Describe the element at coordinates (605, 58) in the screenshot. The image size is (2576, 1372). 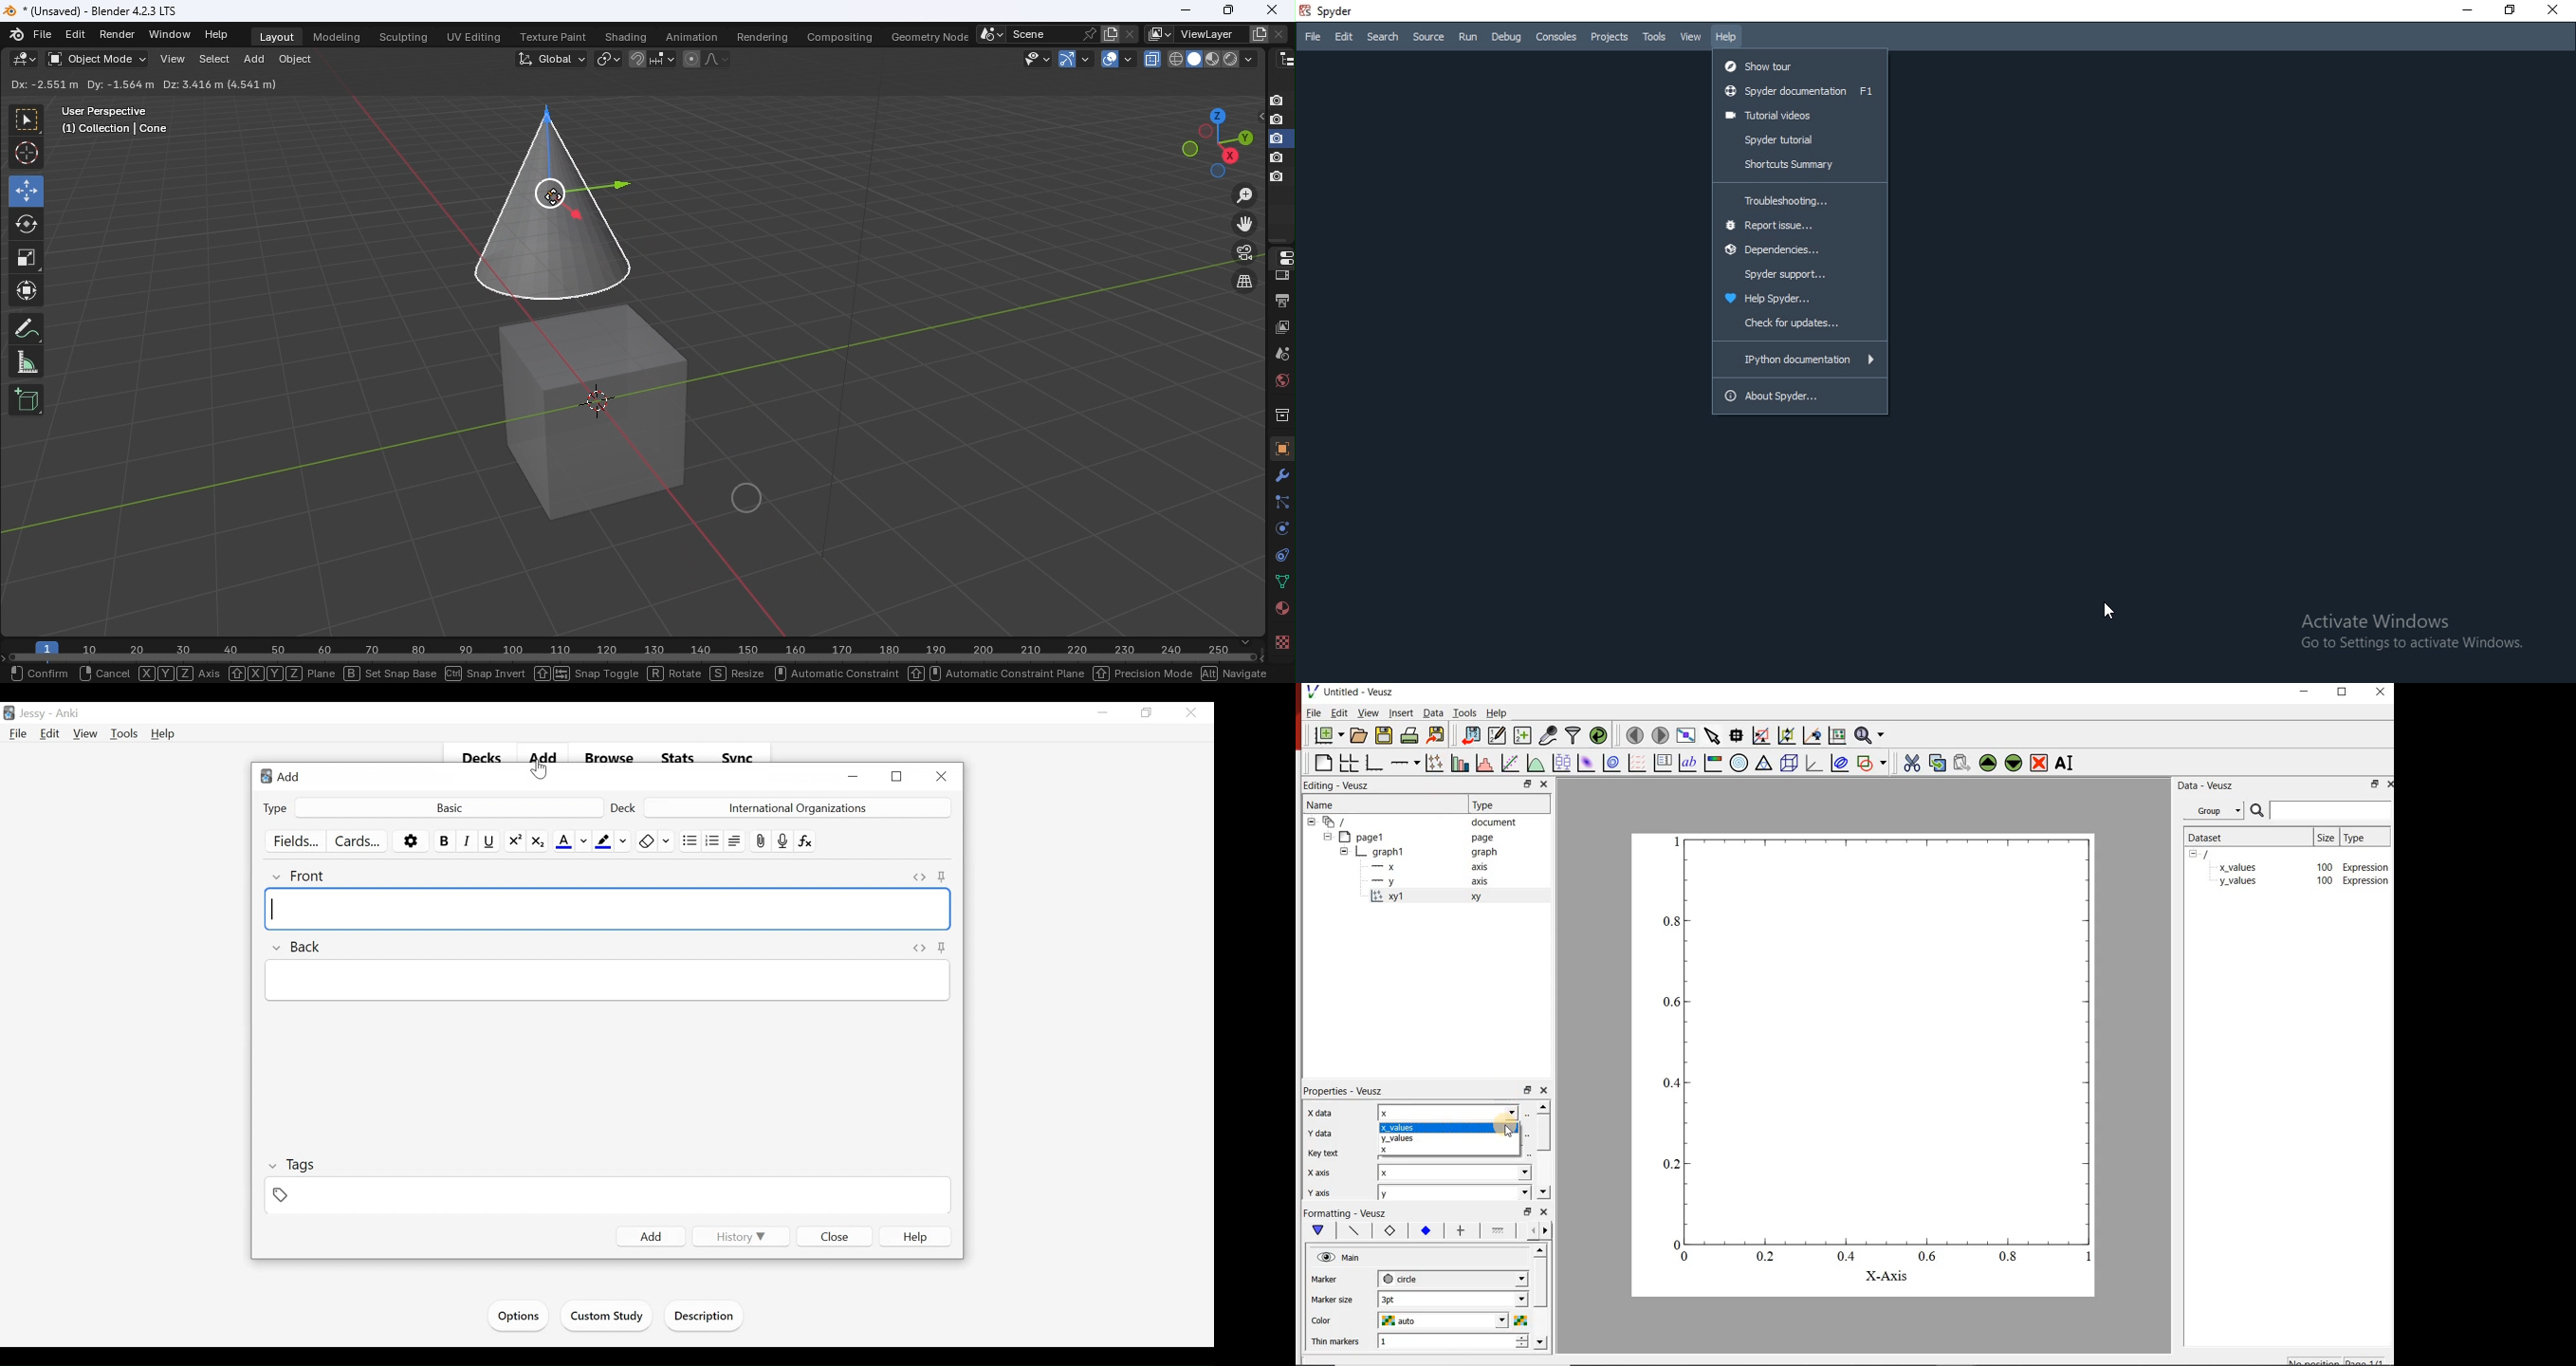
I see `Transform pivot point` at that location.